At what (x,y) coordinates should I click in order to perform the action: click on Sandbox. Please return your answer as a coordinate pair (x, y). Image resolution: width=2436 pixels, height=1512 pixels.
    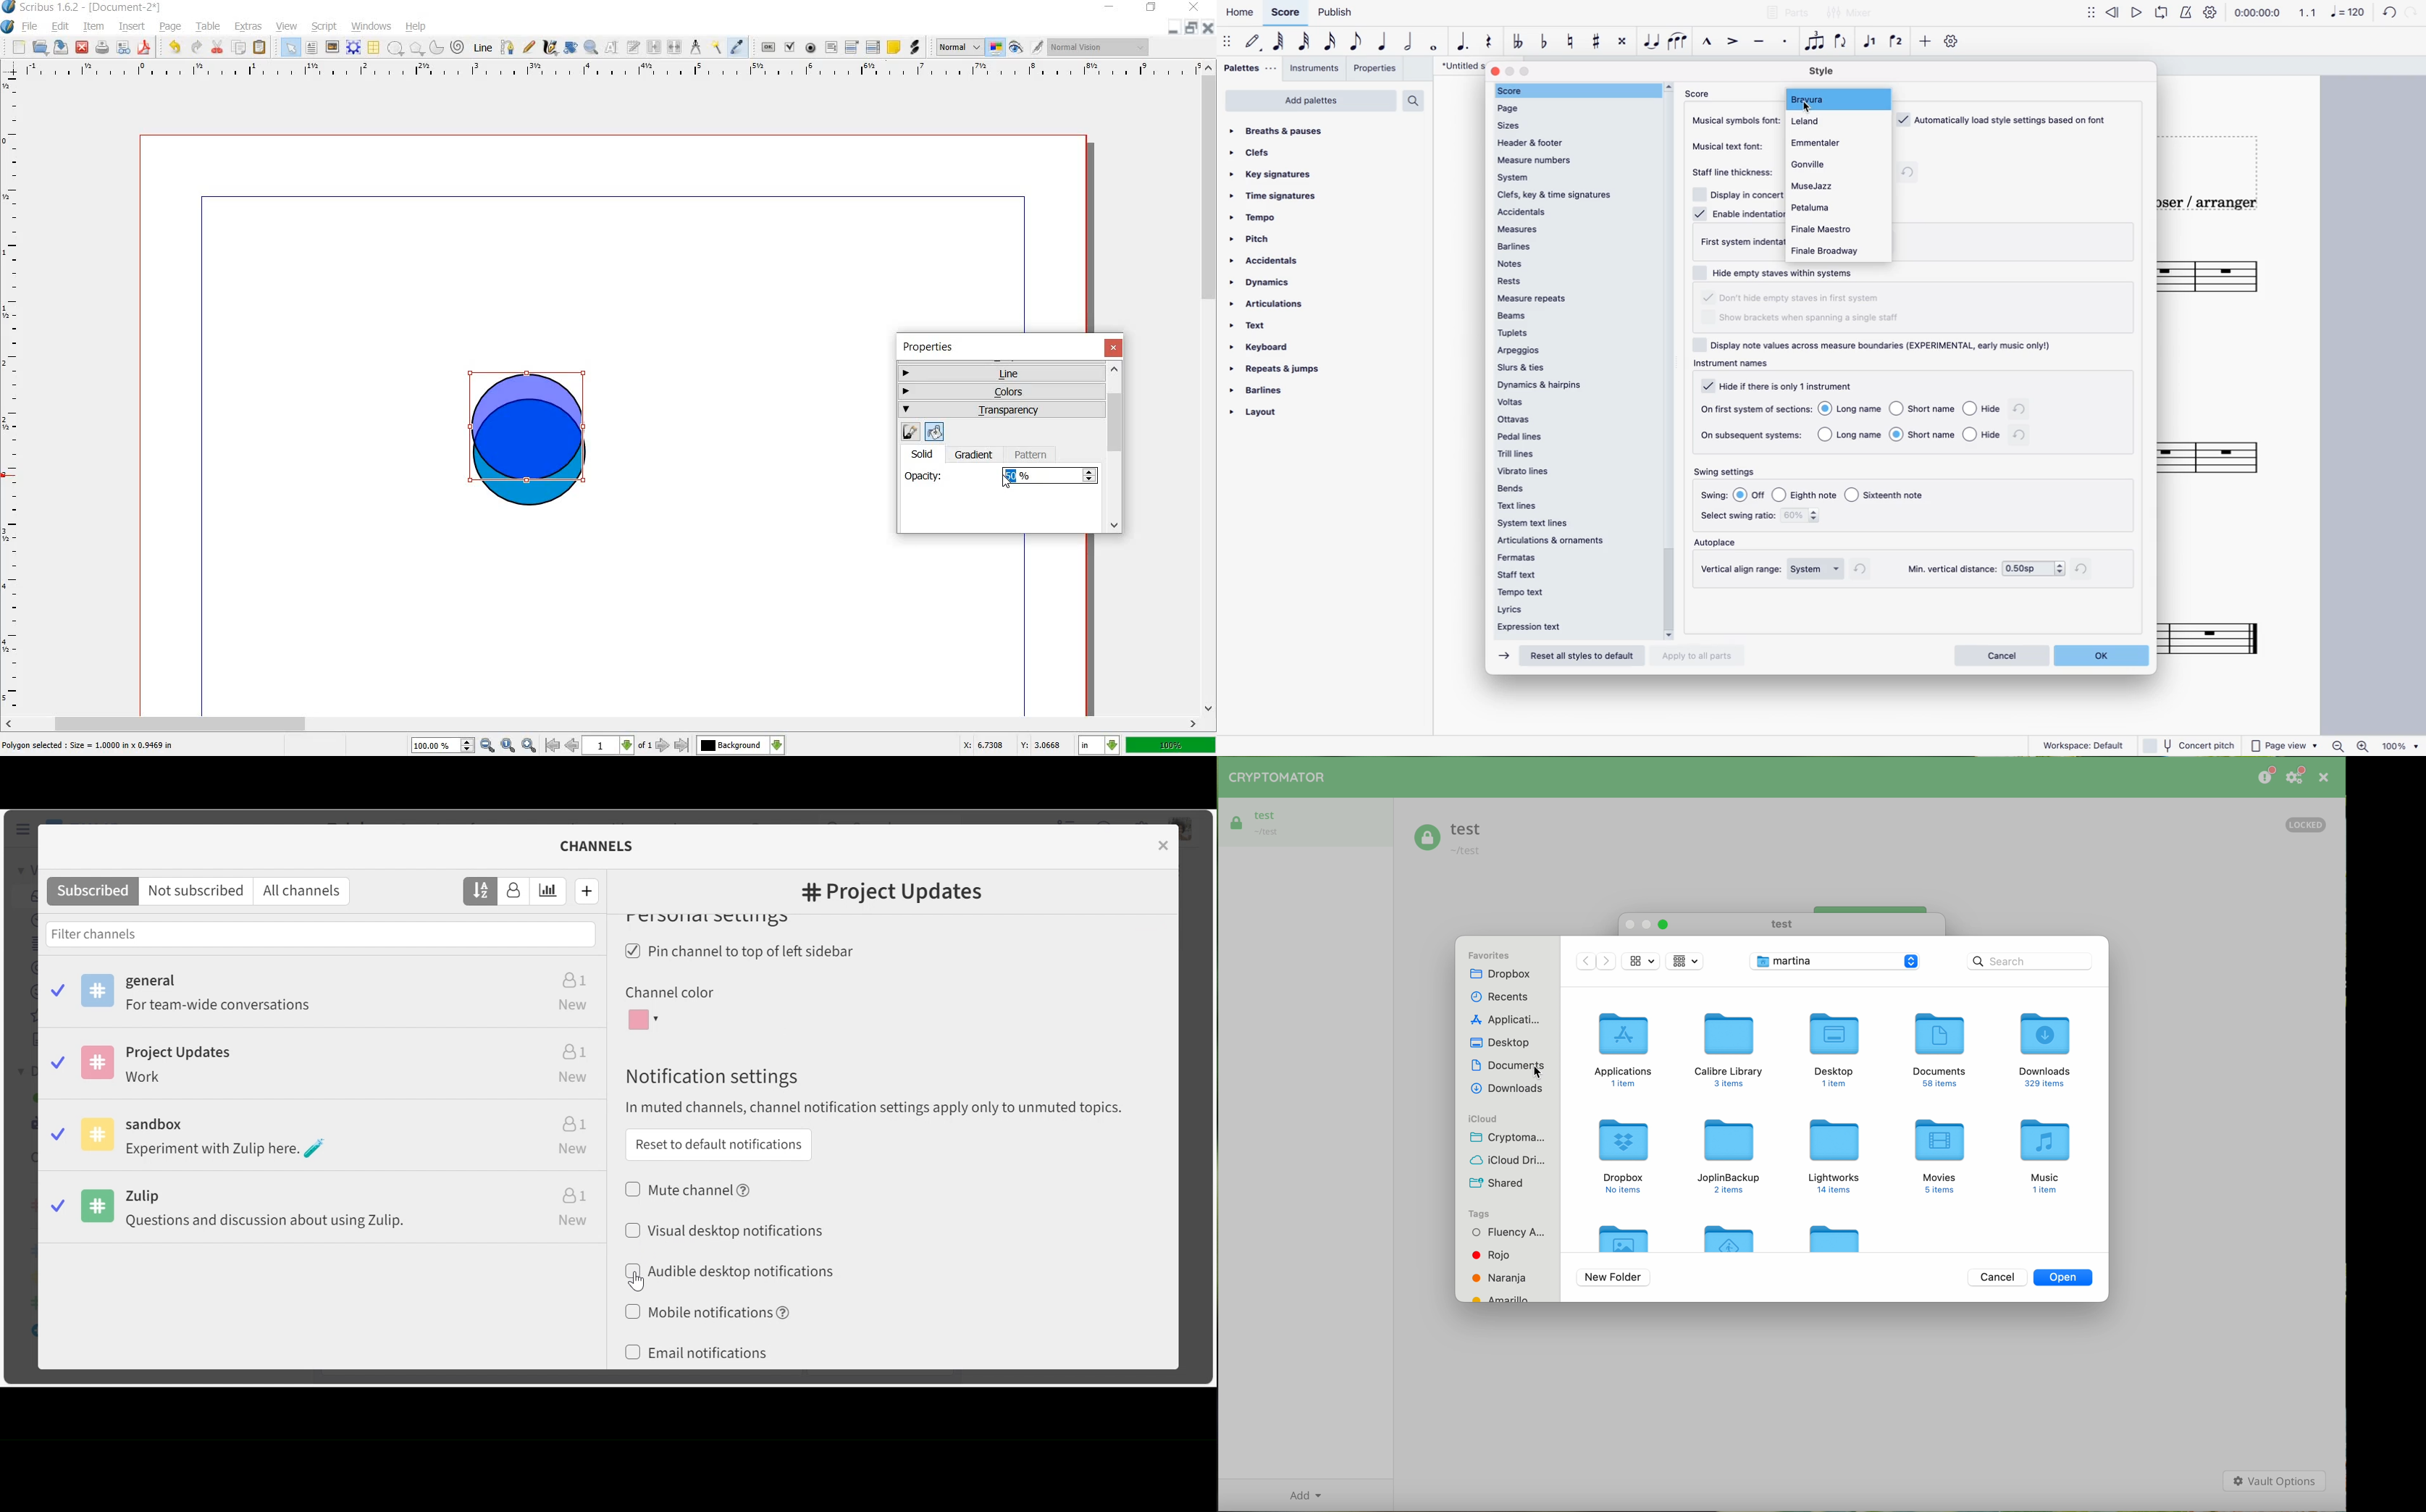
    Looking at the image, I should click on (324, 1139).